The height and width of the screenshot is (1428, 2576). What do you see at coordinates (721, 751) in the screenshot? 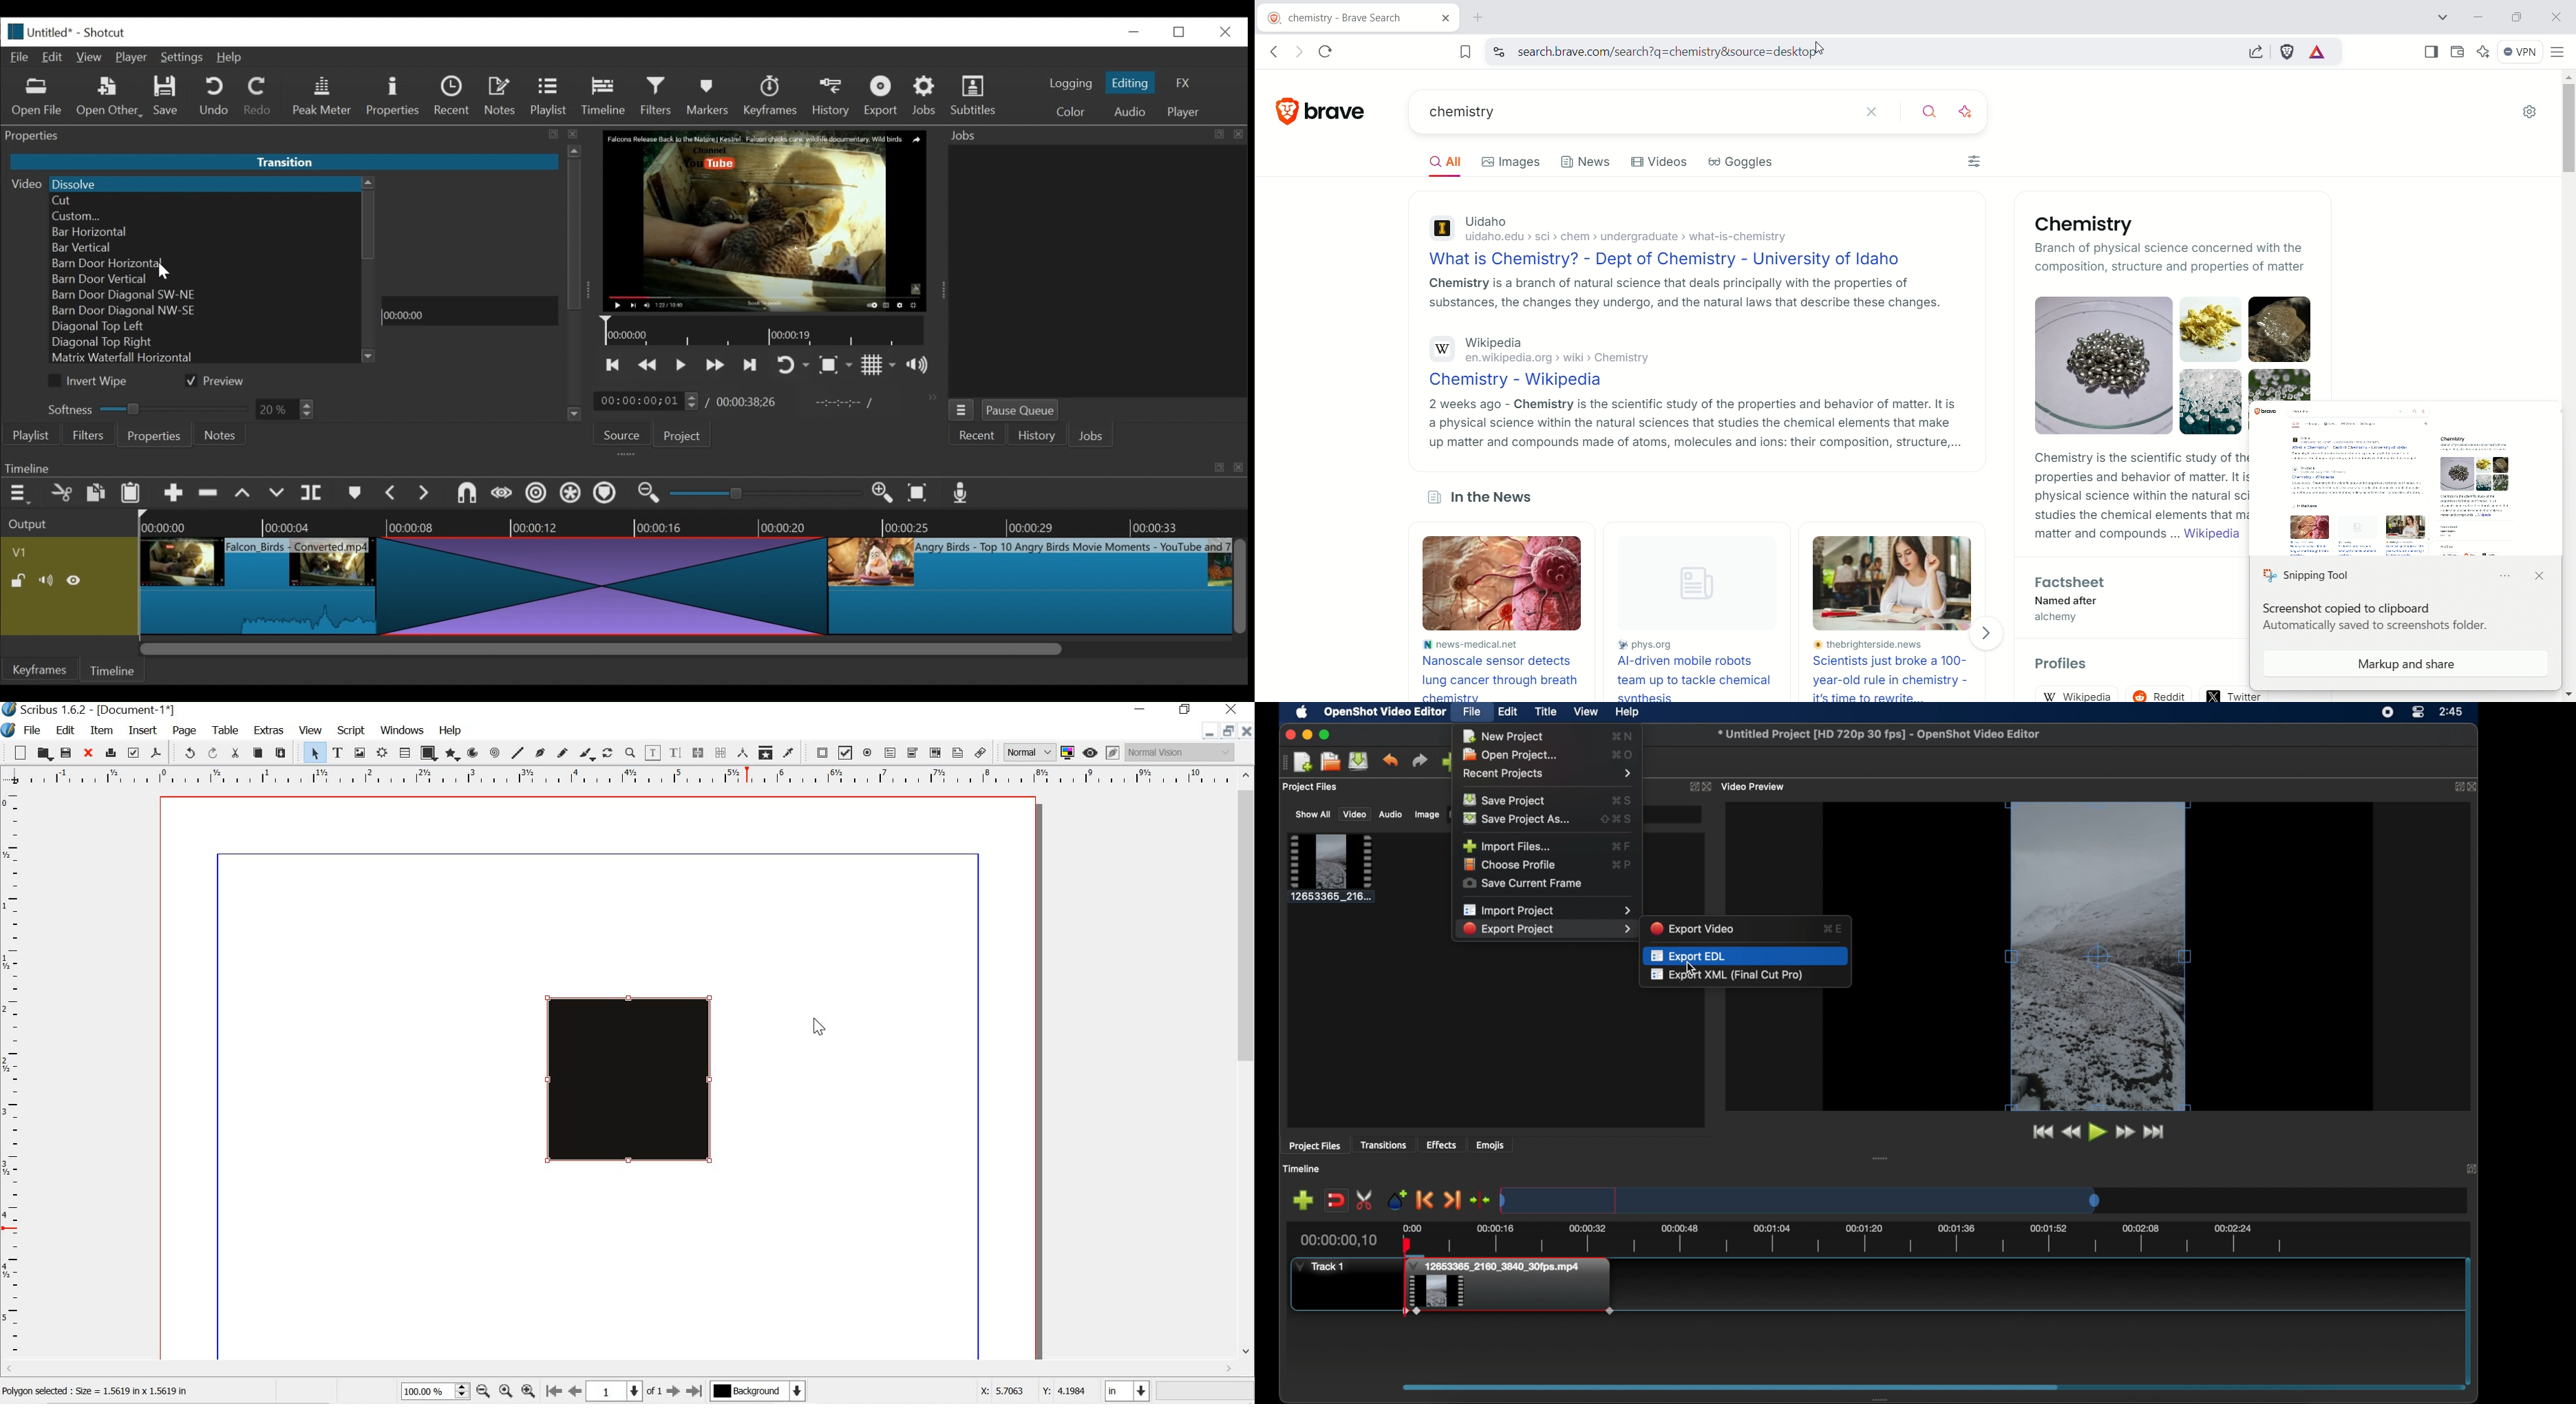
I see `unlink text frames` at bounding box center [721, 751].